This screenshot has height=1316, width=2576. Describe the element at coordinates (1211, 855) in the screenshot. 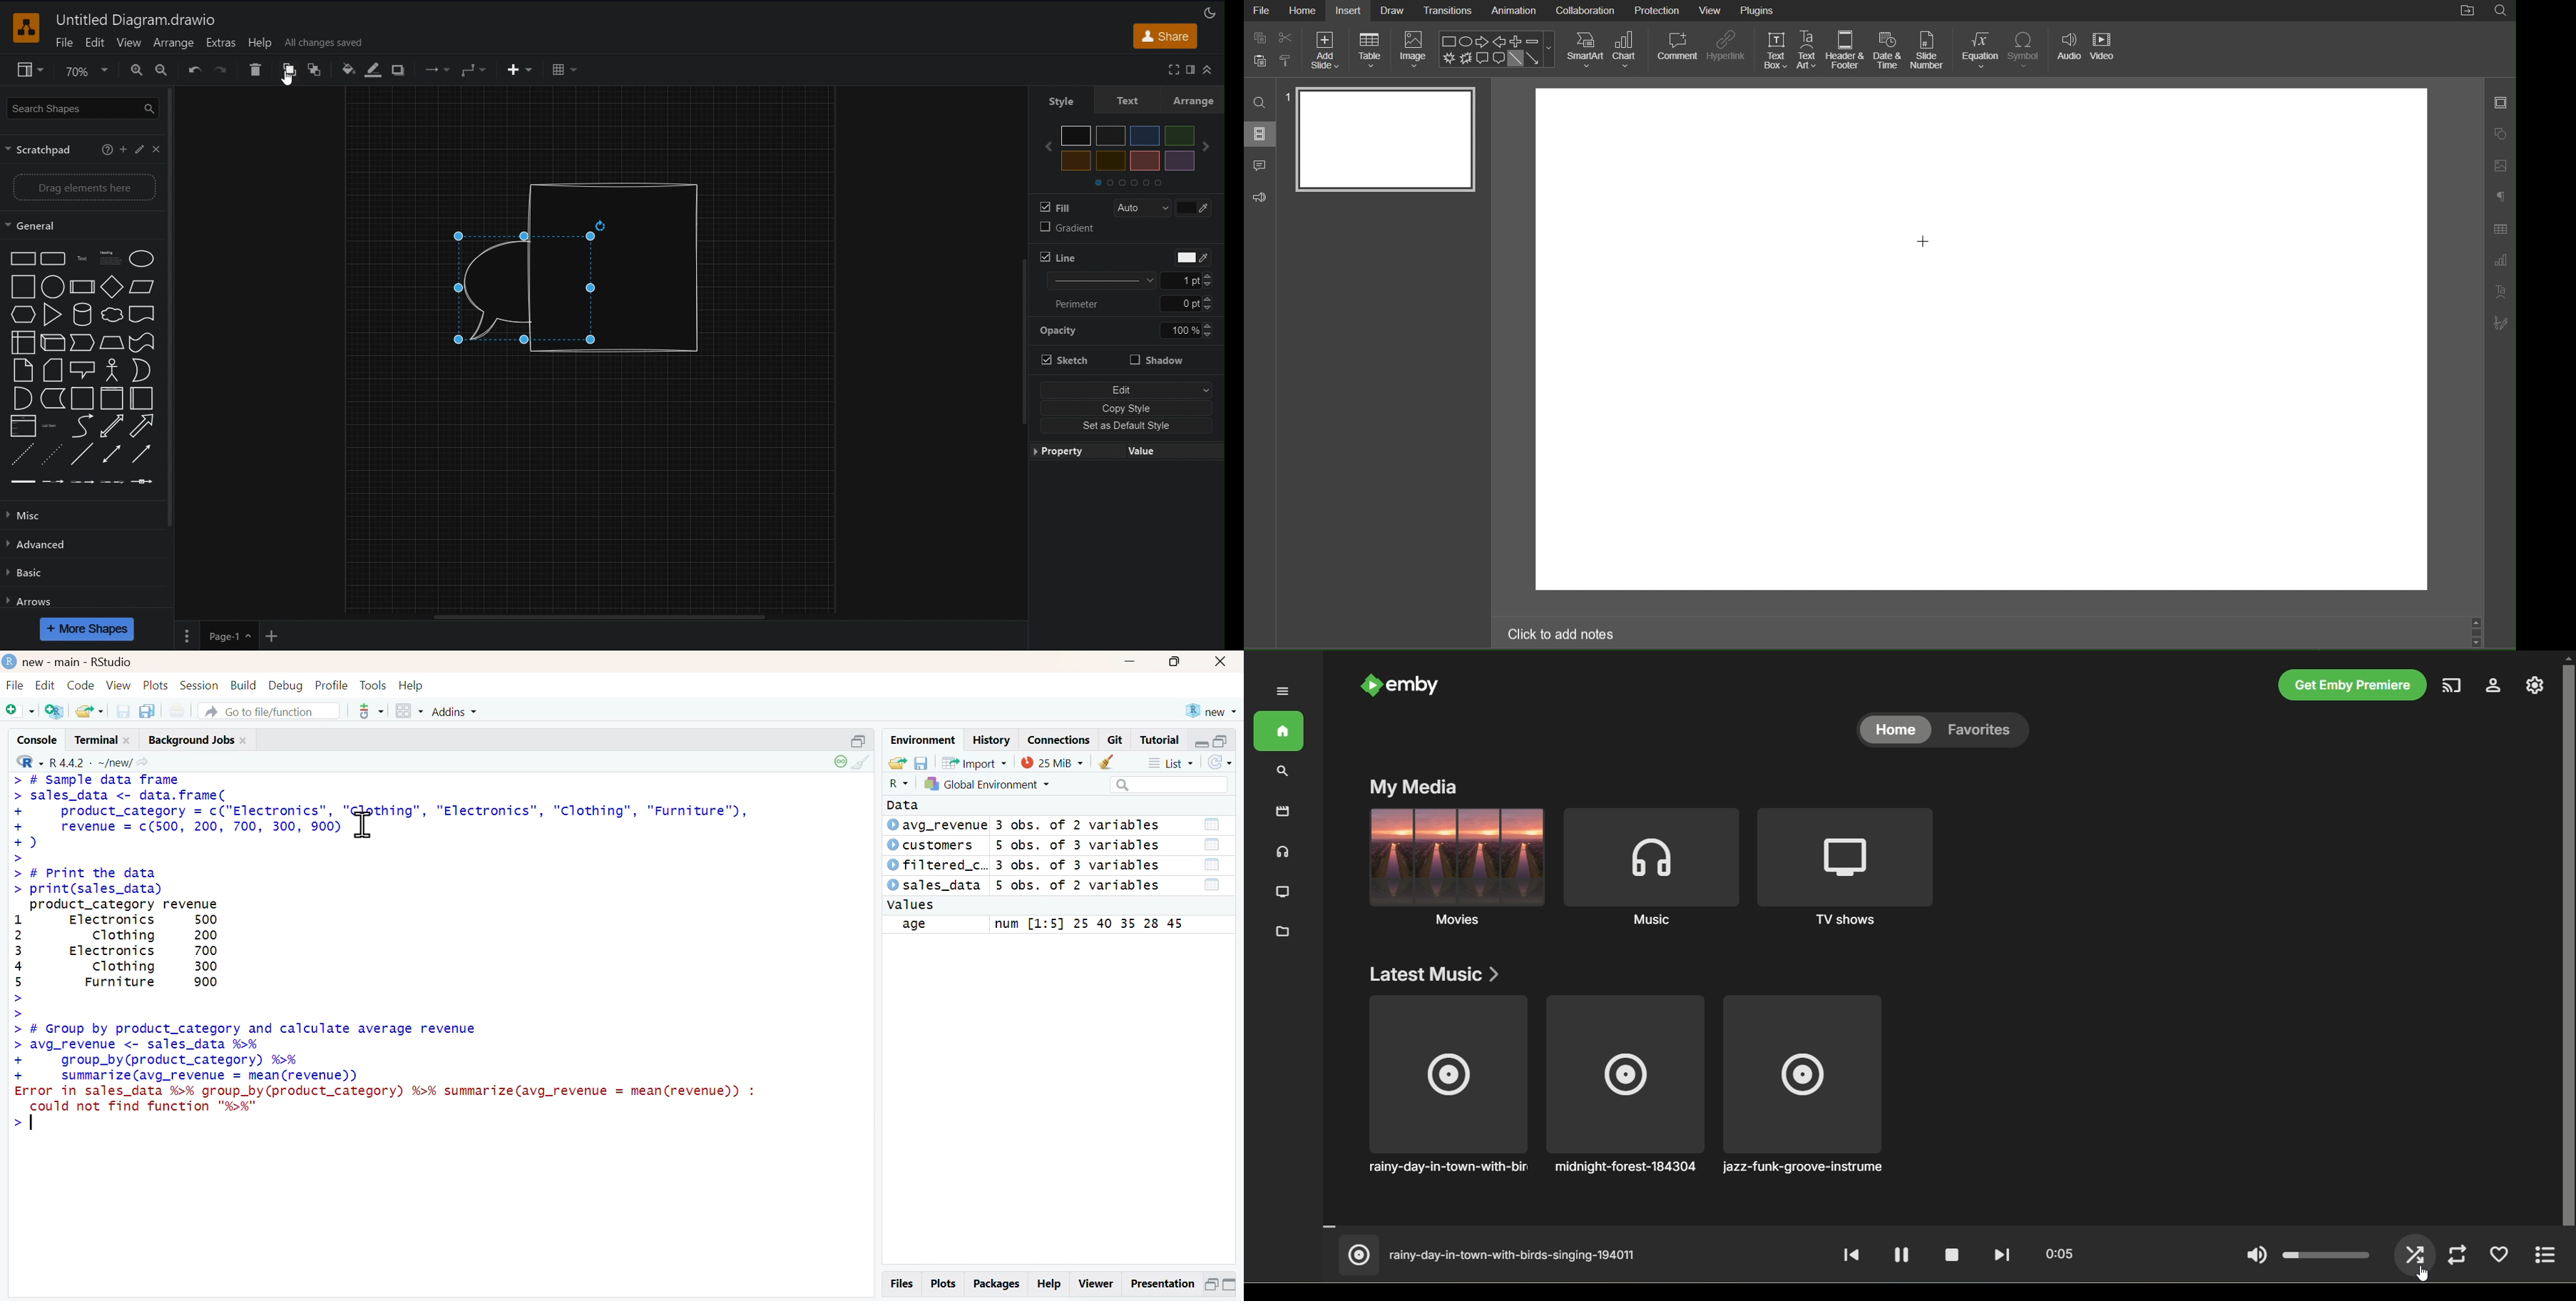

I see `Open dataset in table view` at that location.